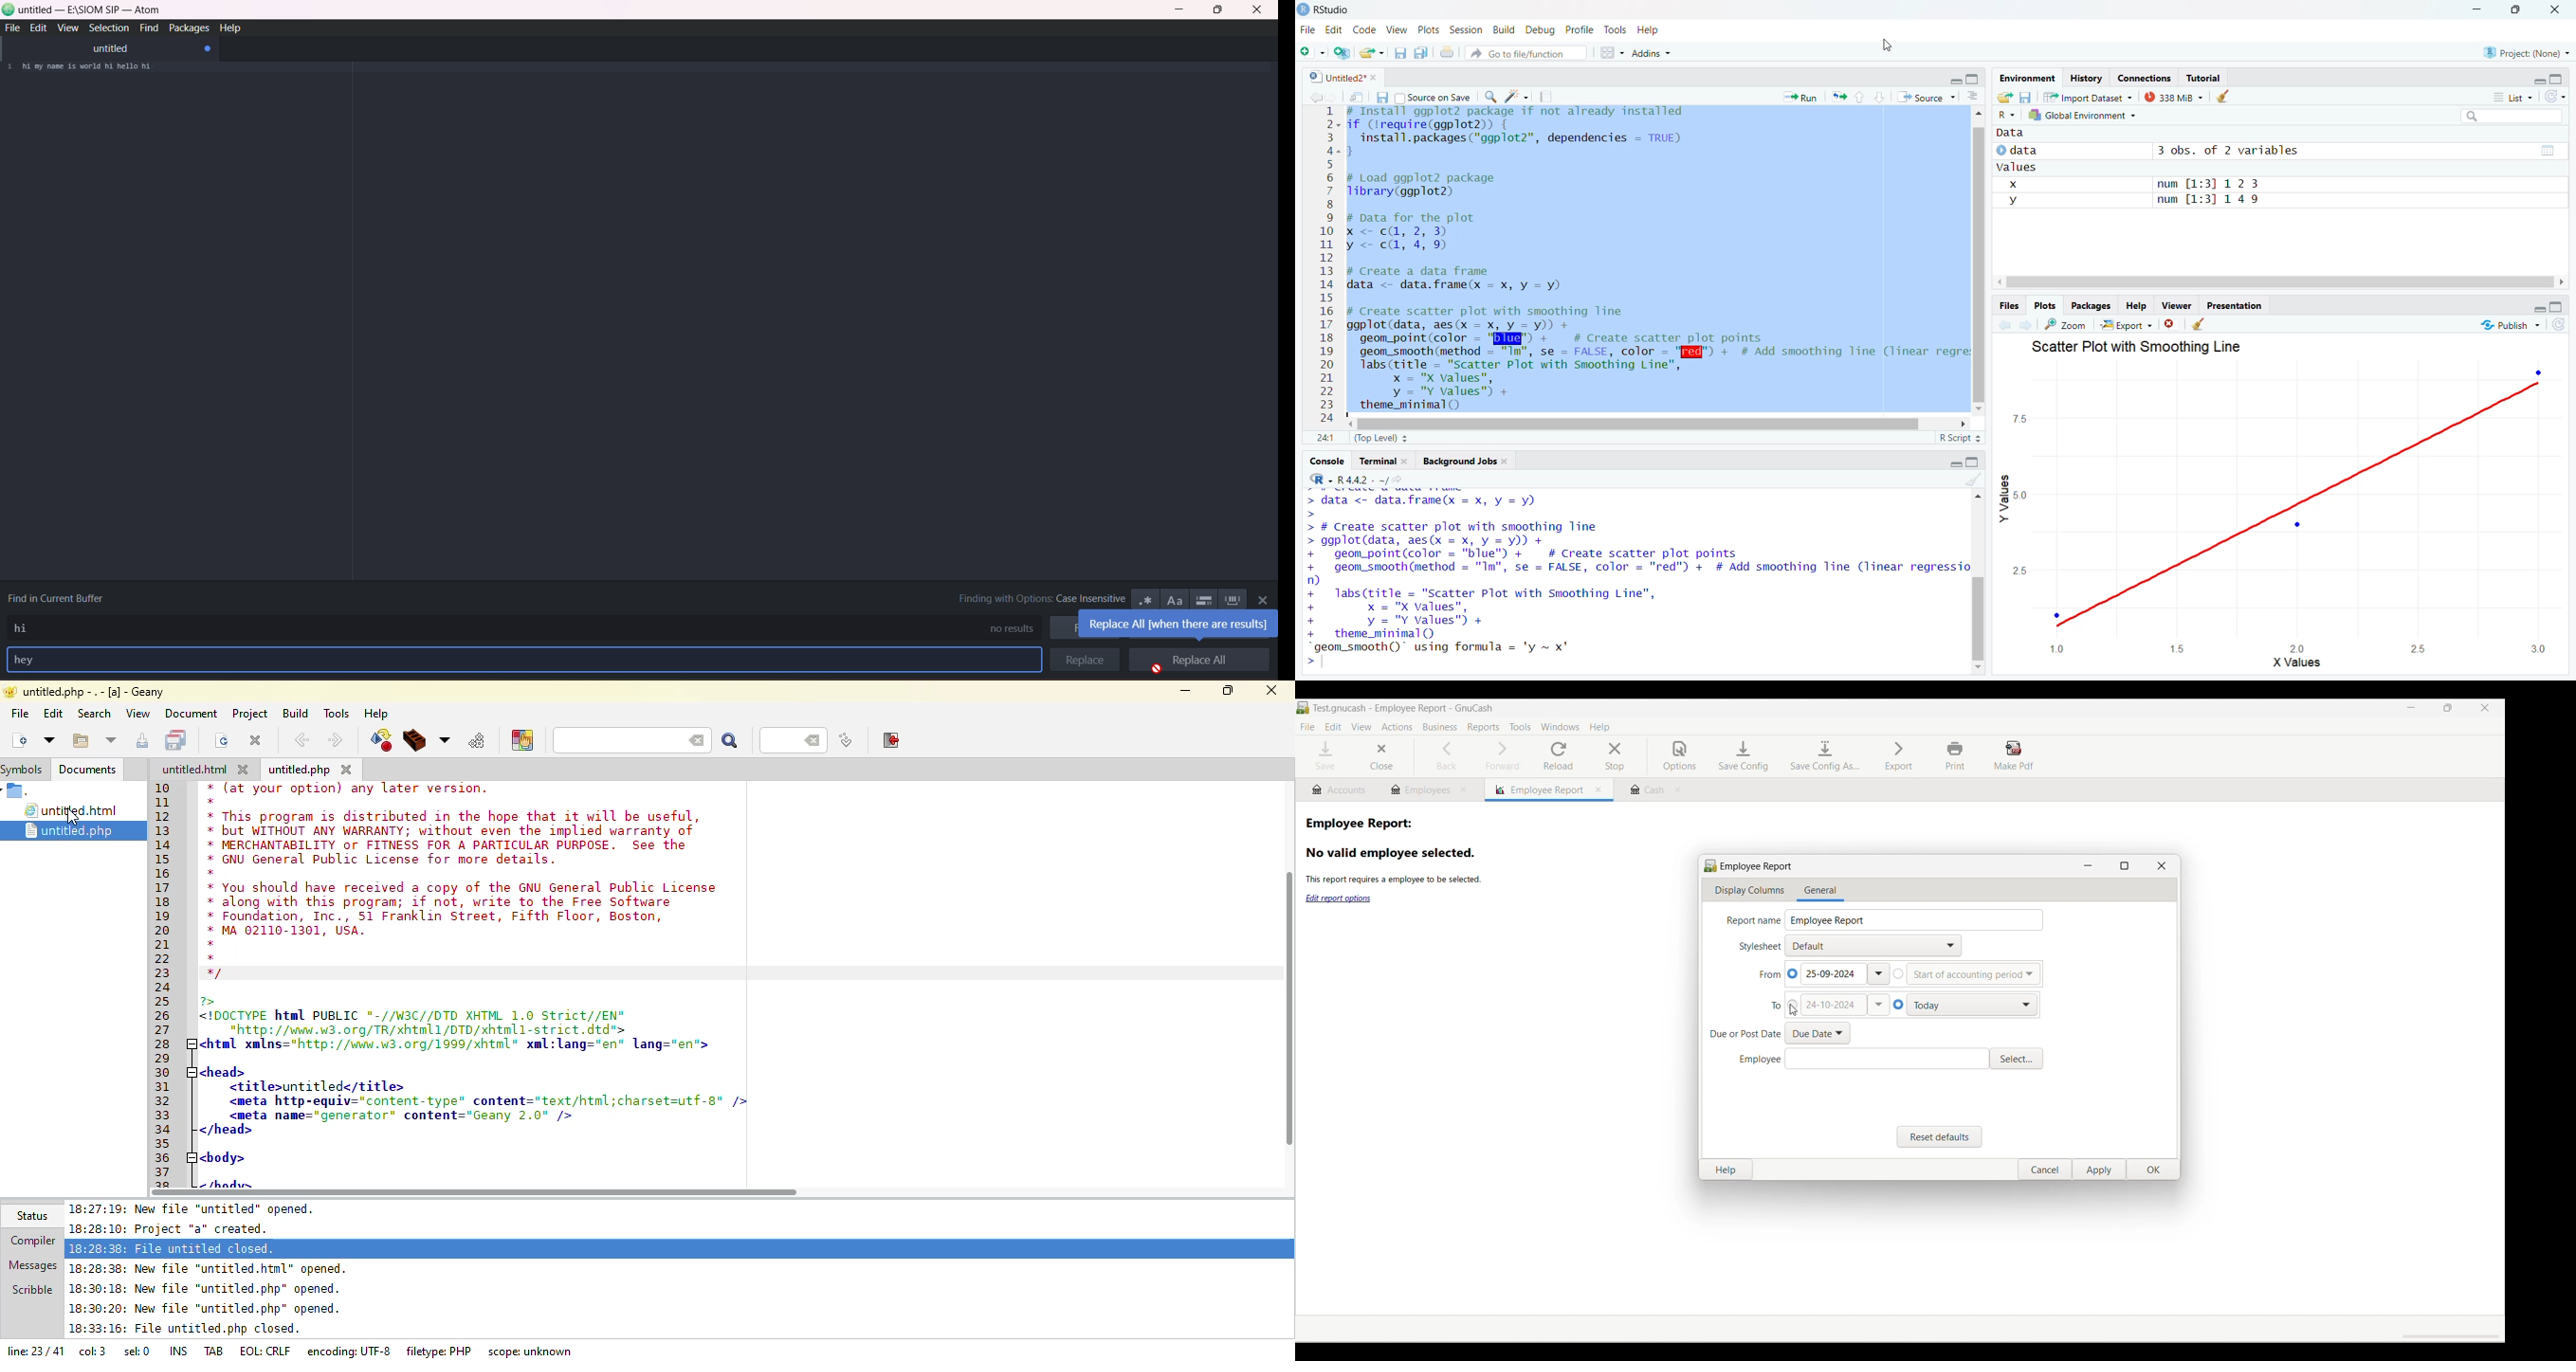 Image resolution: width=2576 pixels, height=1372 pixels. I want to click on File, so click(1306, 29).